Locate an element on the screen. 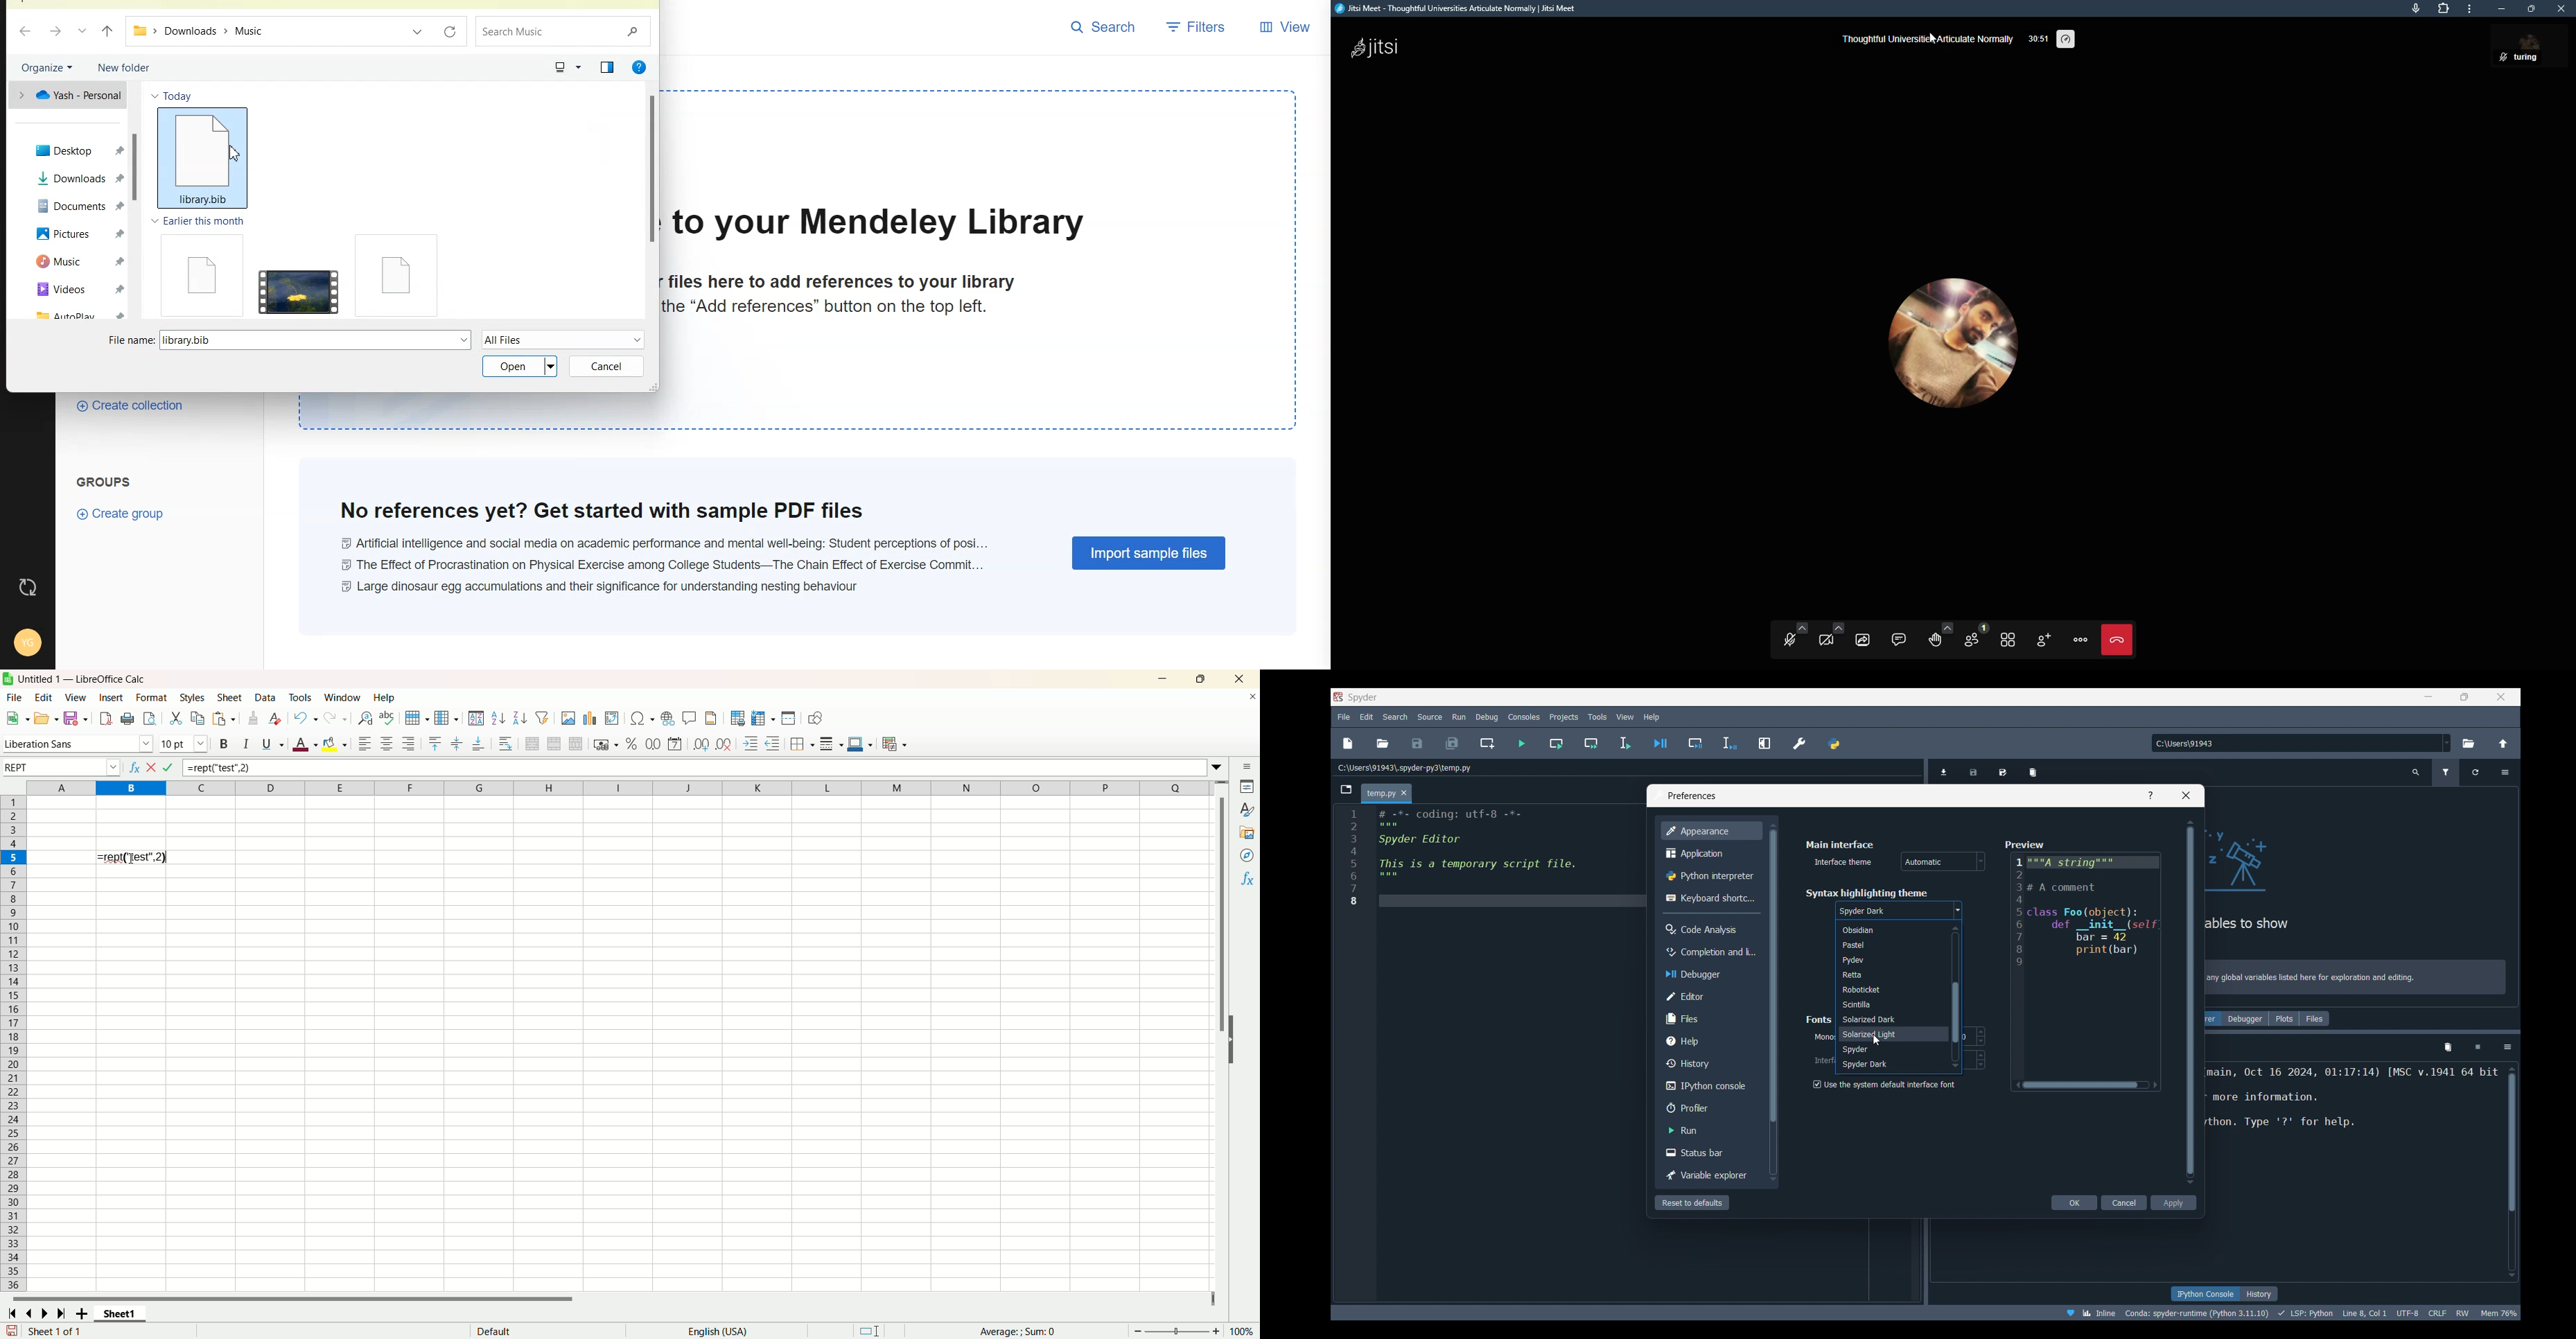 This screenshot has height=1344, width=2576. Software logo is located at coordinates (1338, 697).